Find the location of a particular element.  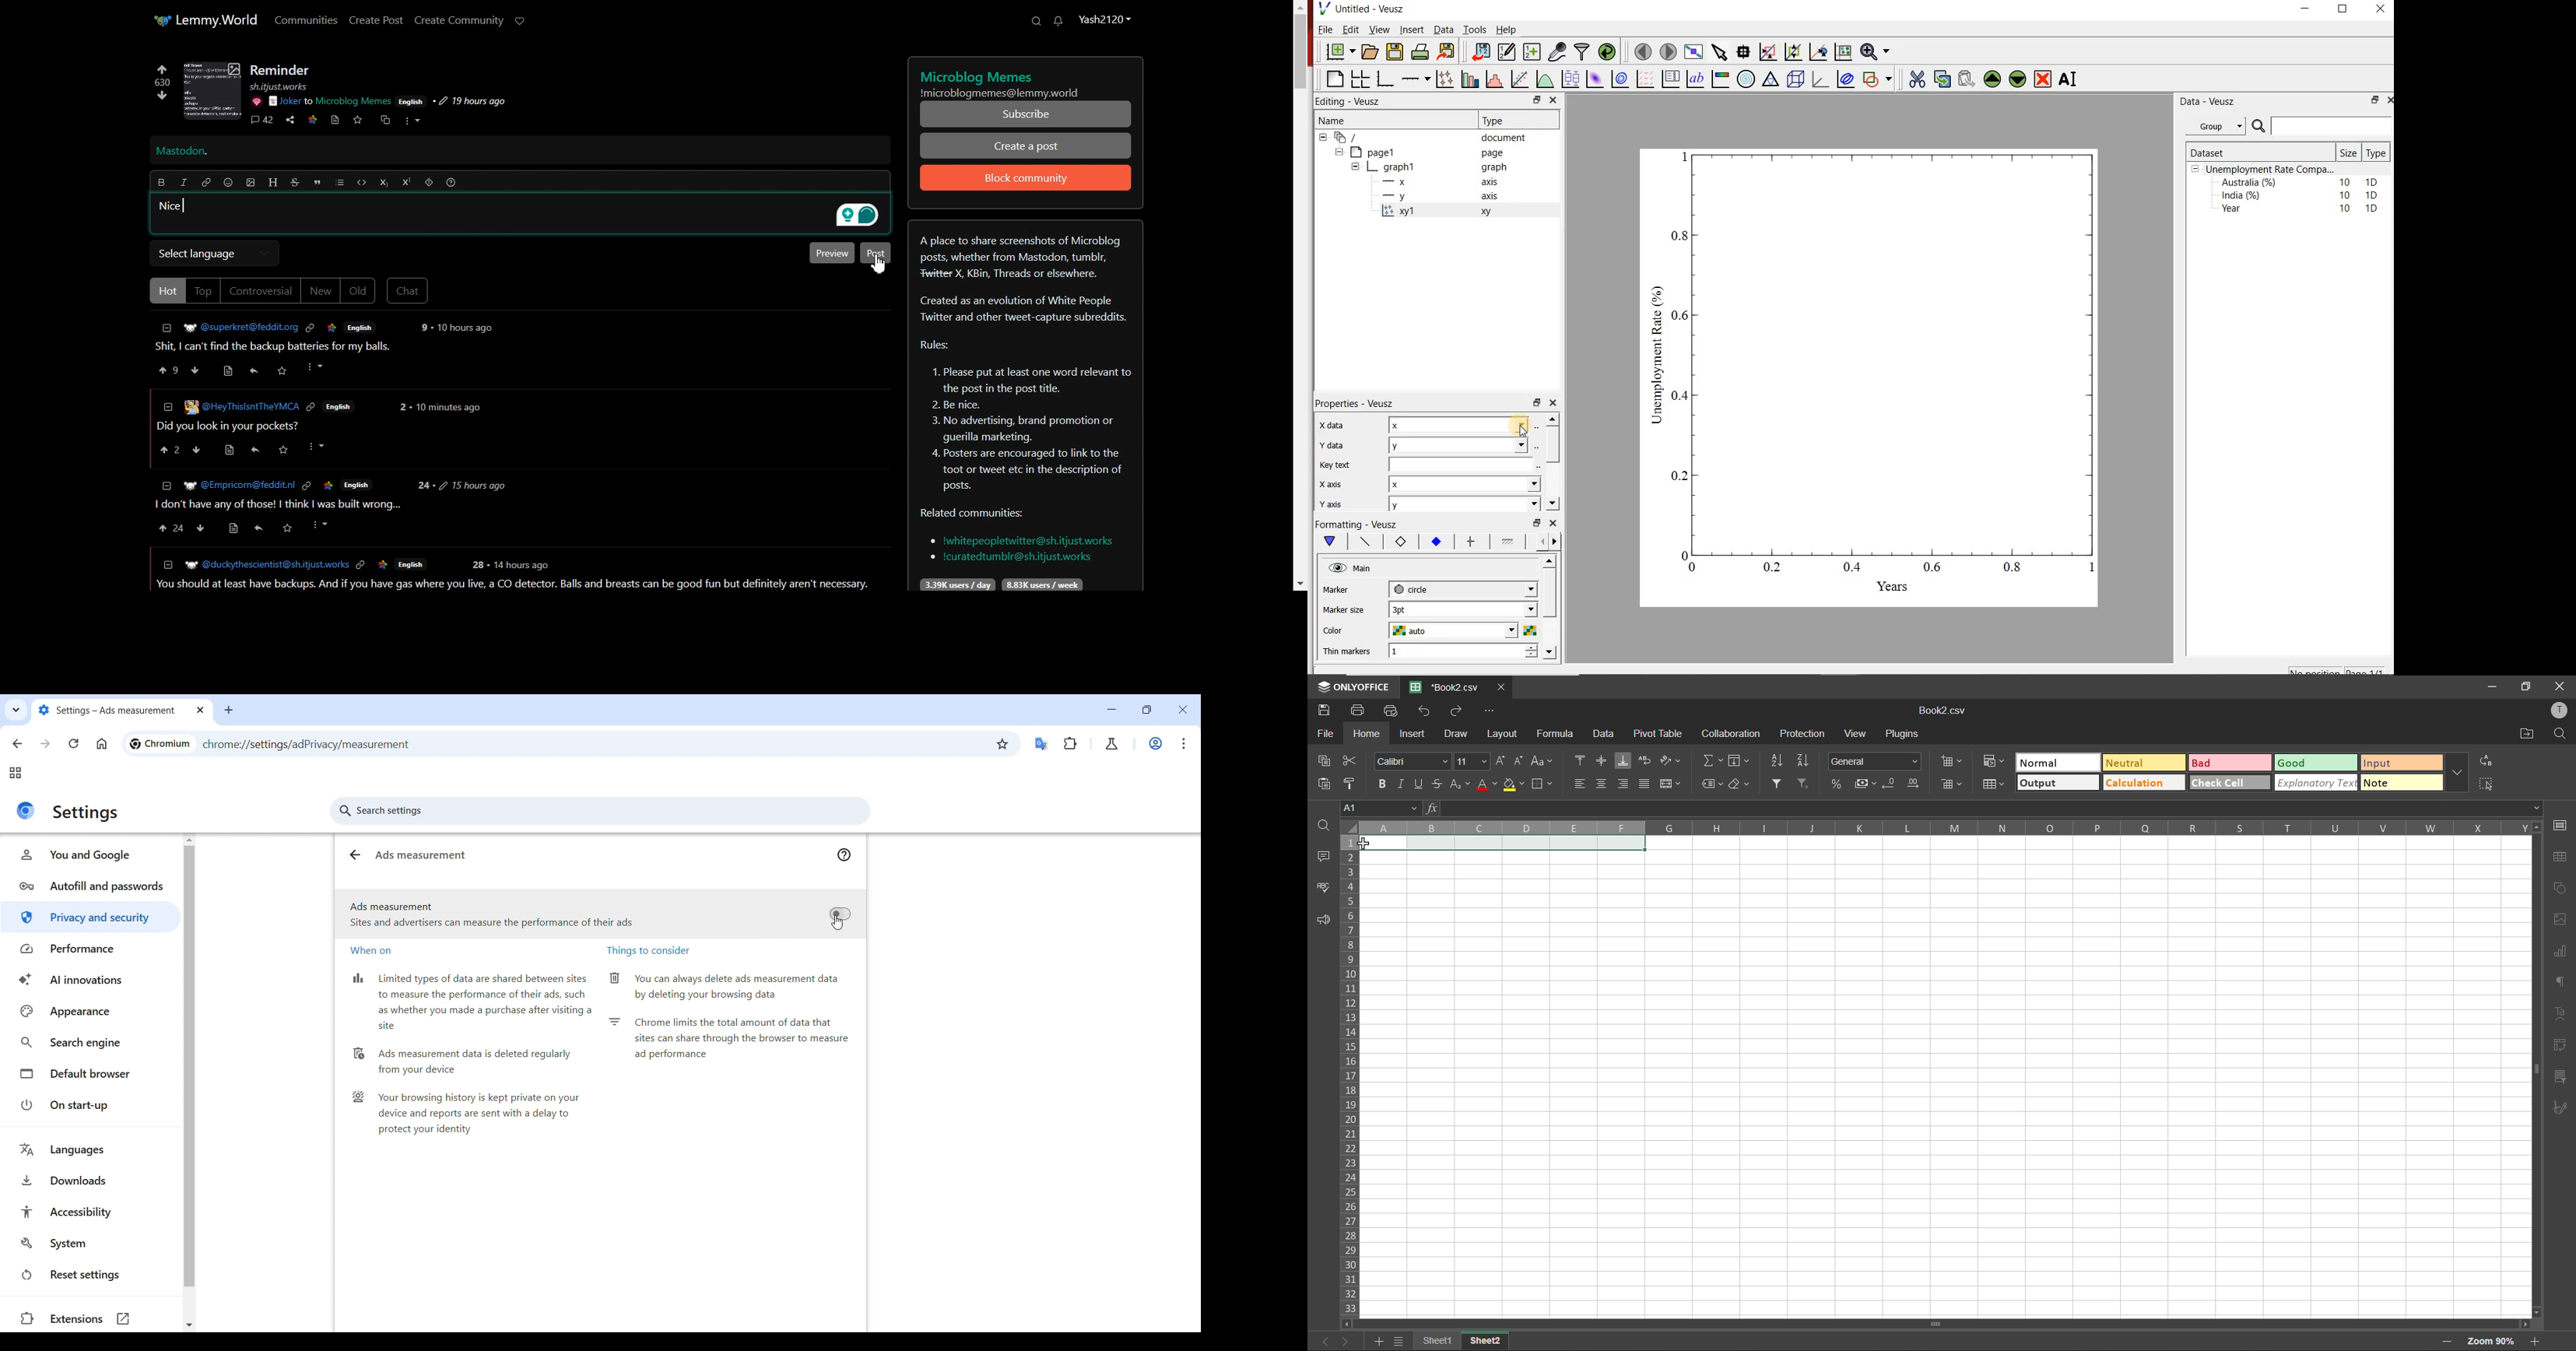

choose color is located at coordinates (1529, 630).